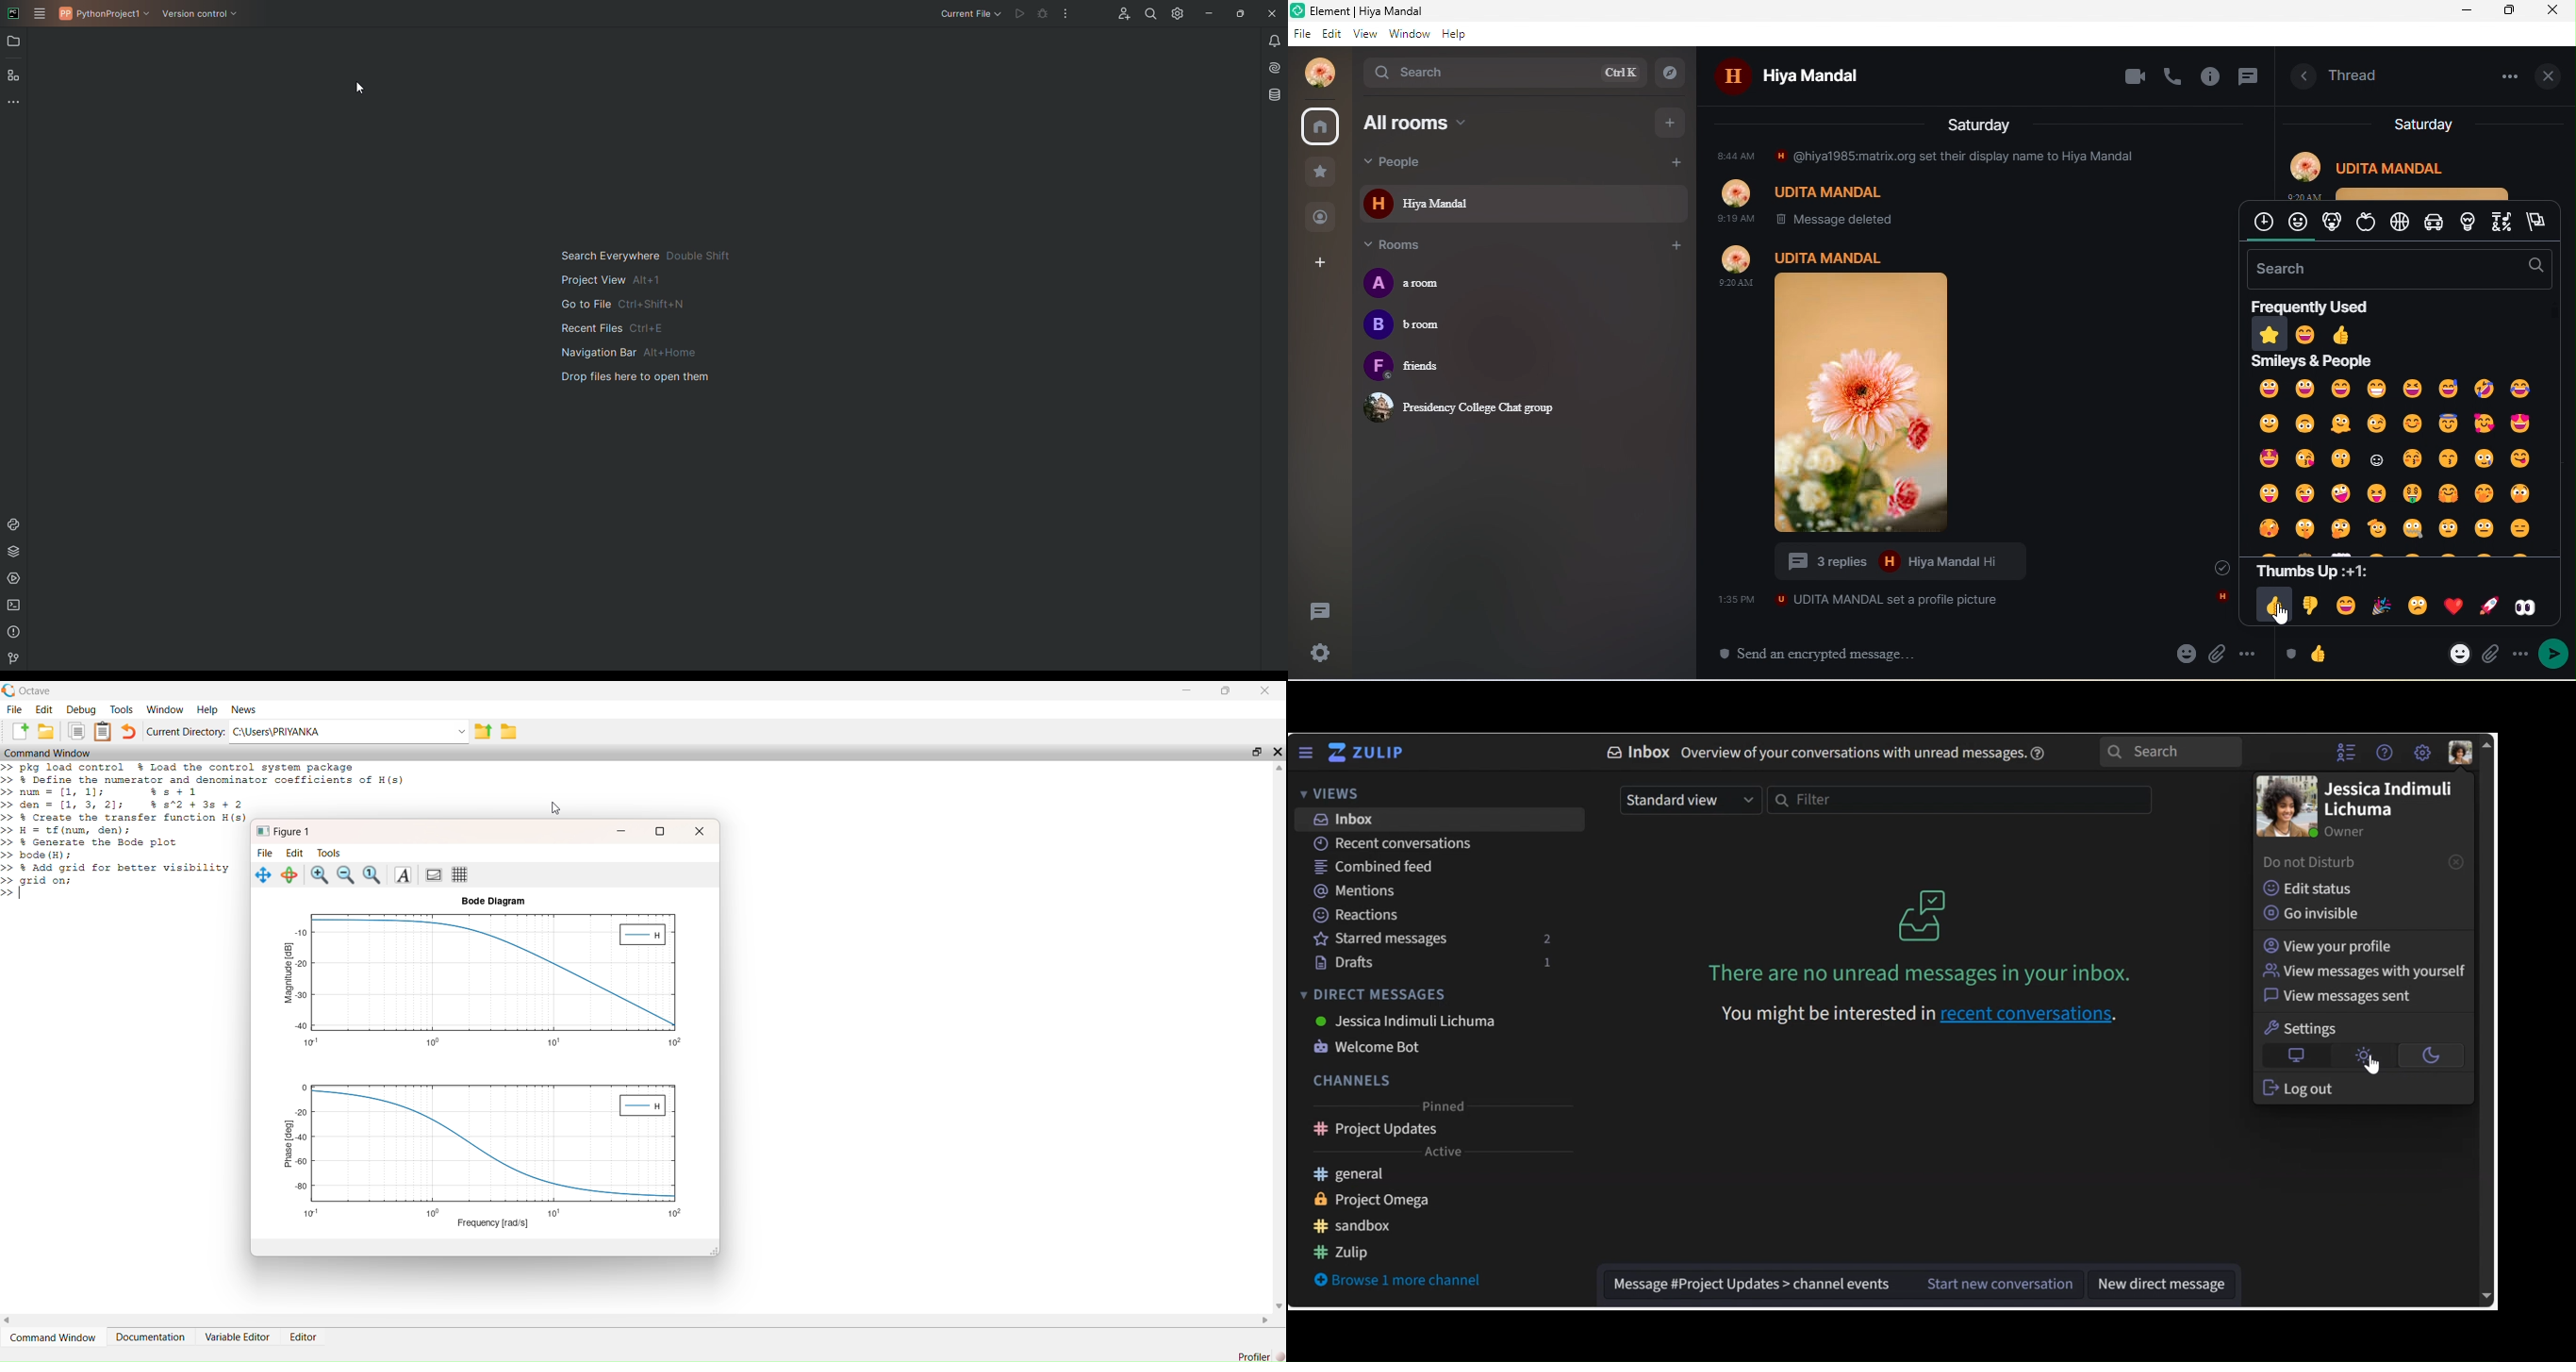 The image size is (2576, 1372). What do you see at coordinates (2221, 598) in the screenshot?
I see `h` at bounding box center [2221, 598].